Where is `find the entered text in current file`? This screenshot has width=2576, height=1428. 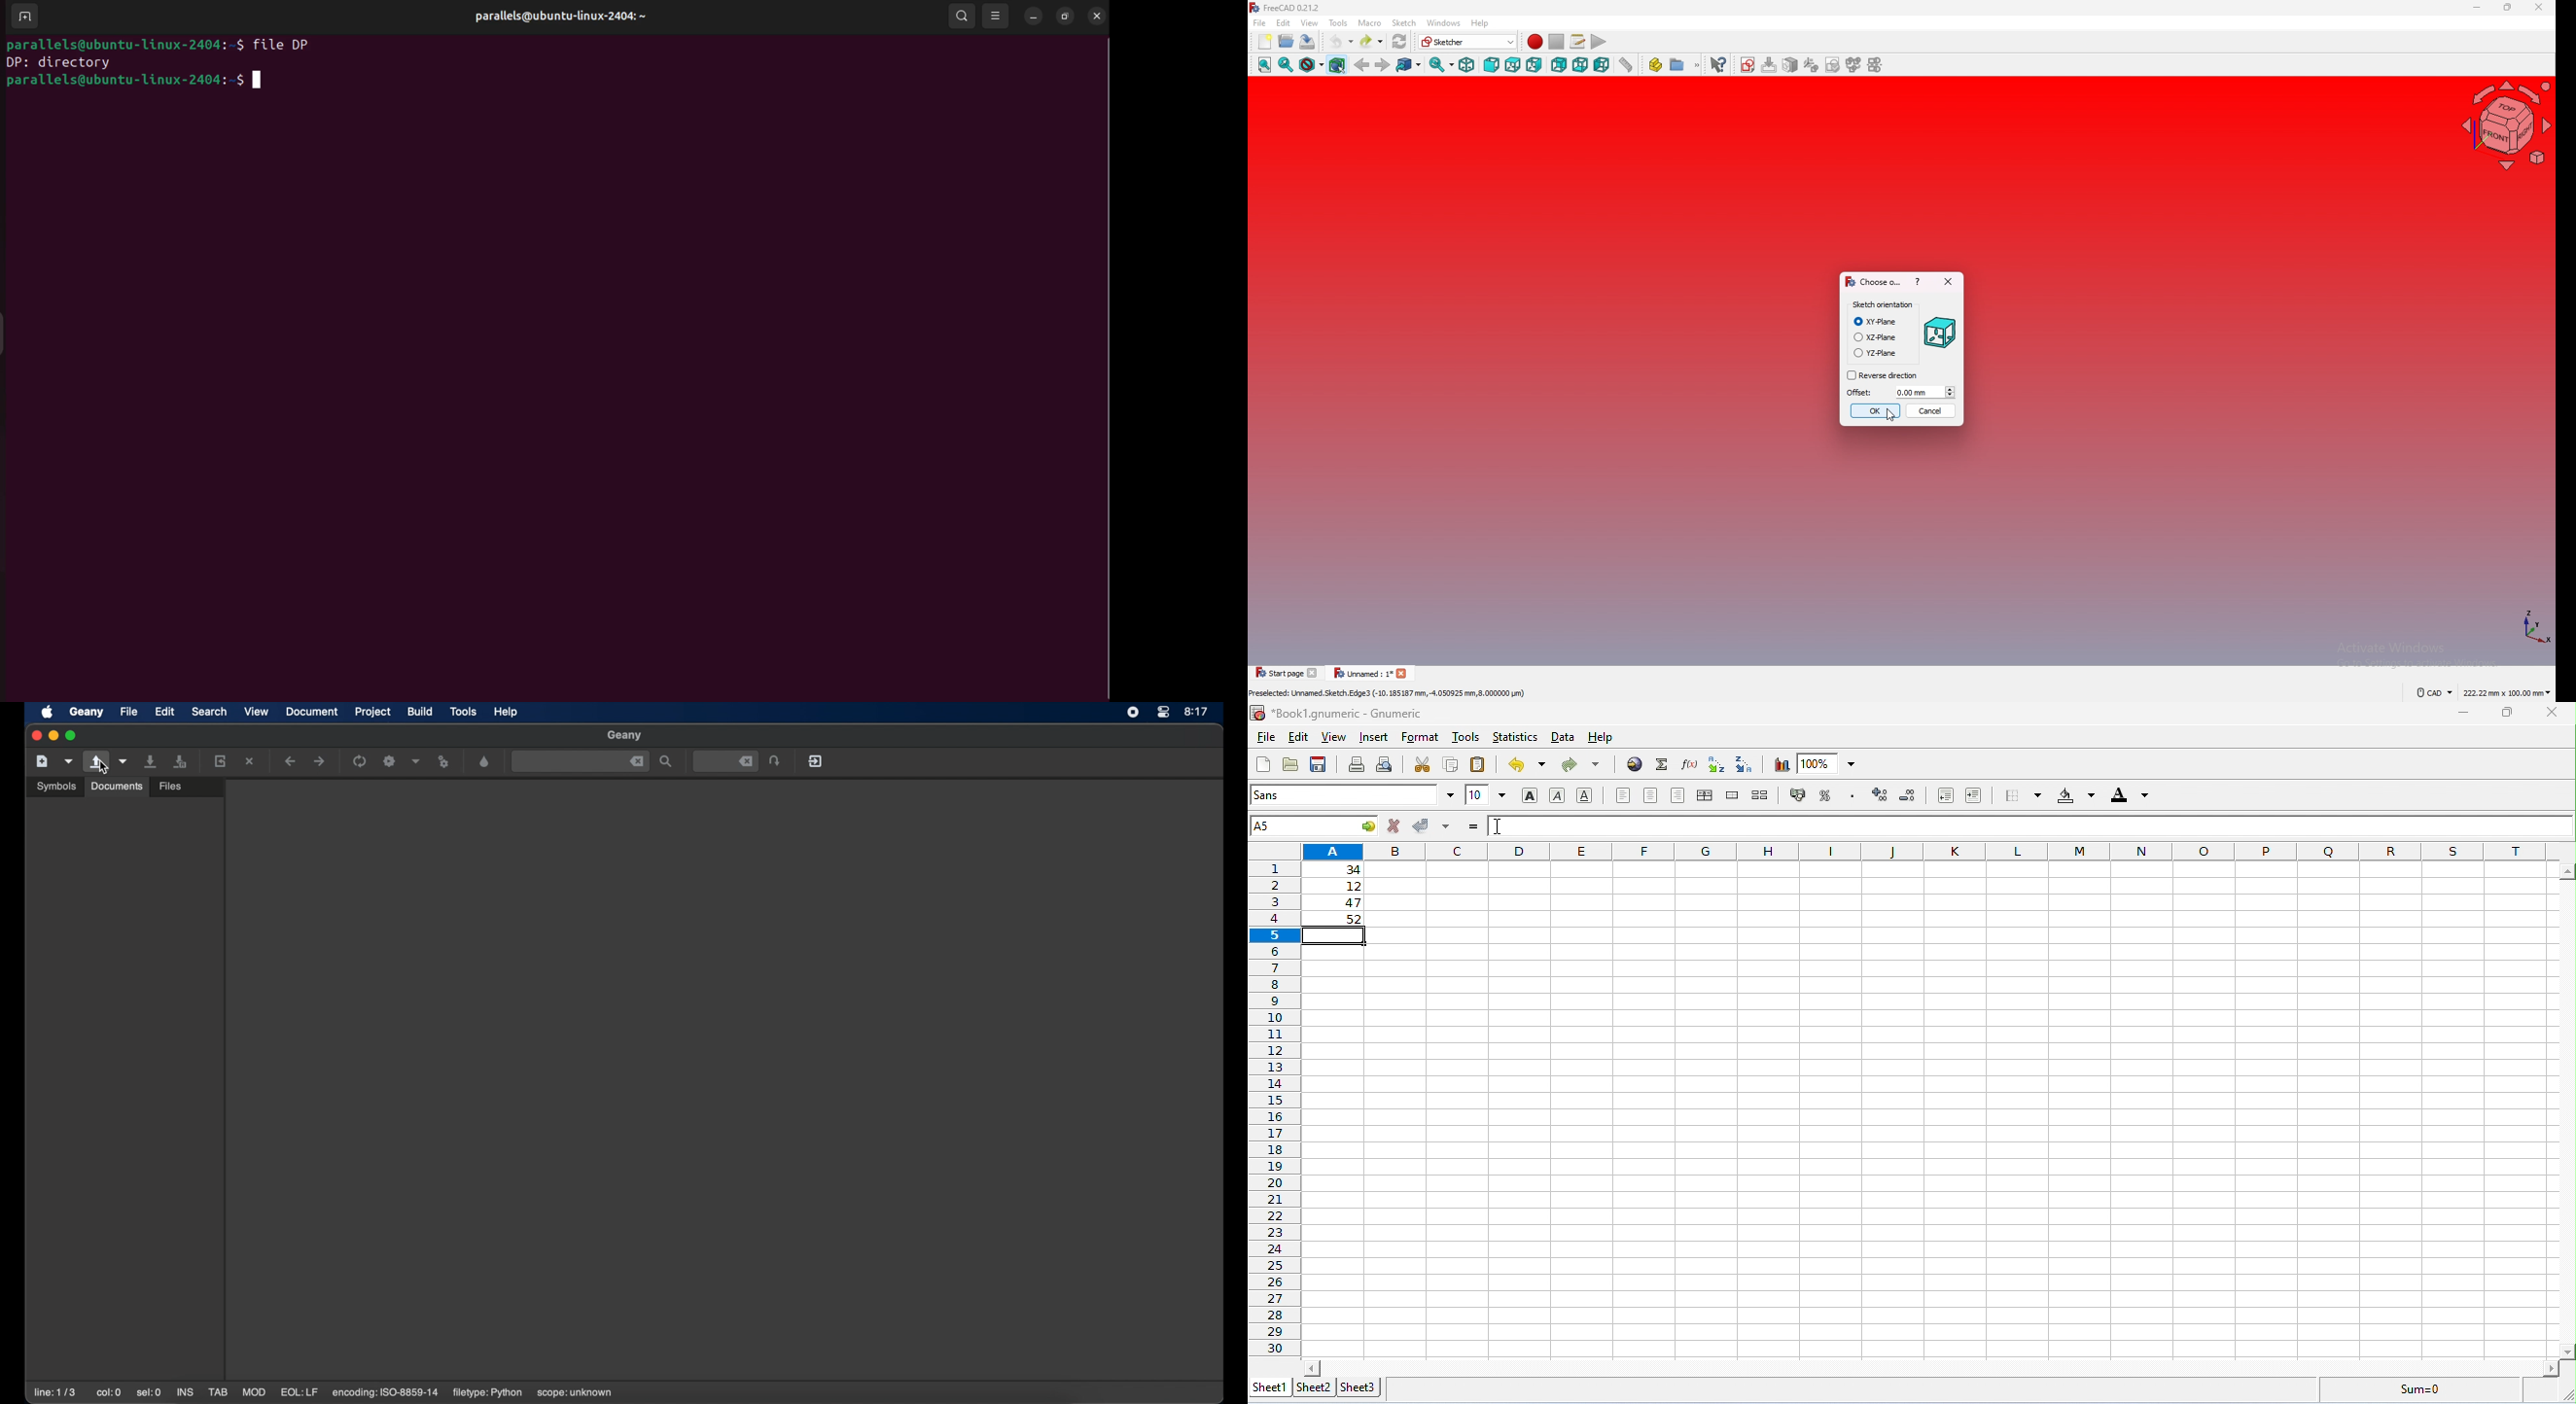 find the entered text in current file is located at coordinates (666, 761).